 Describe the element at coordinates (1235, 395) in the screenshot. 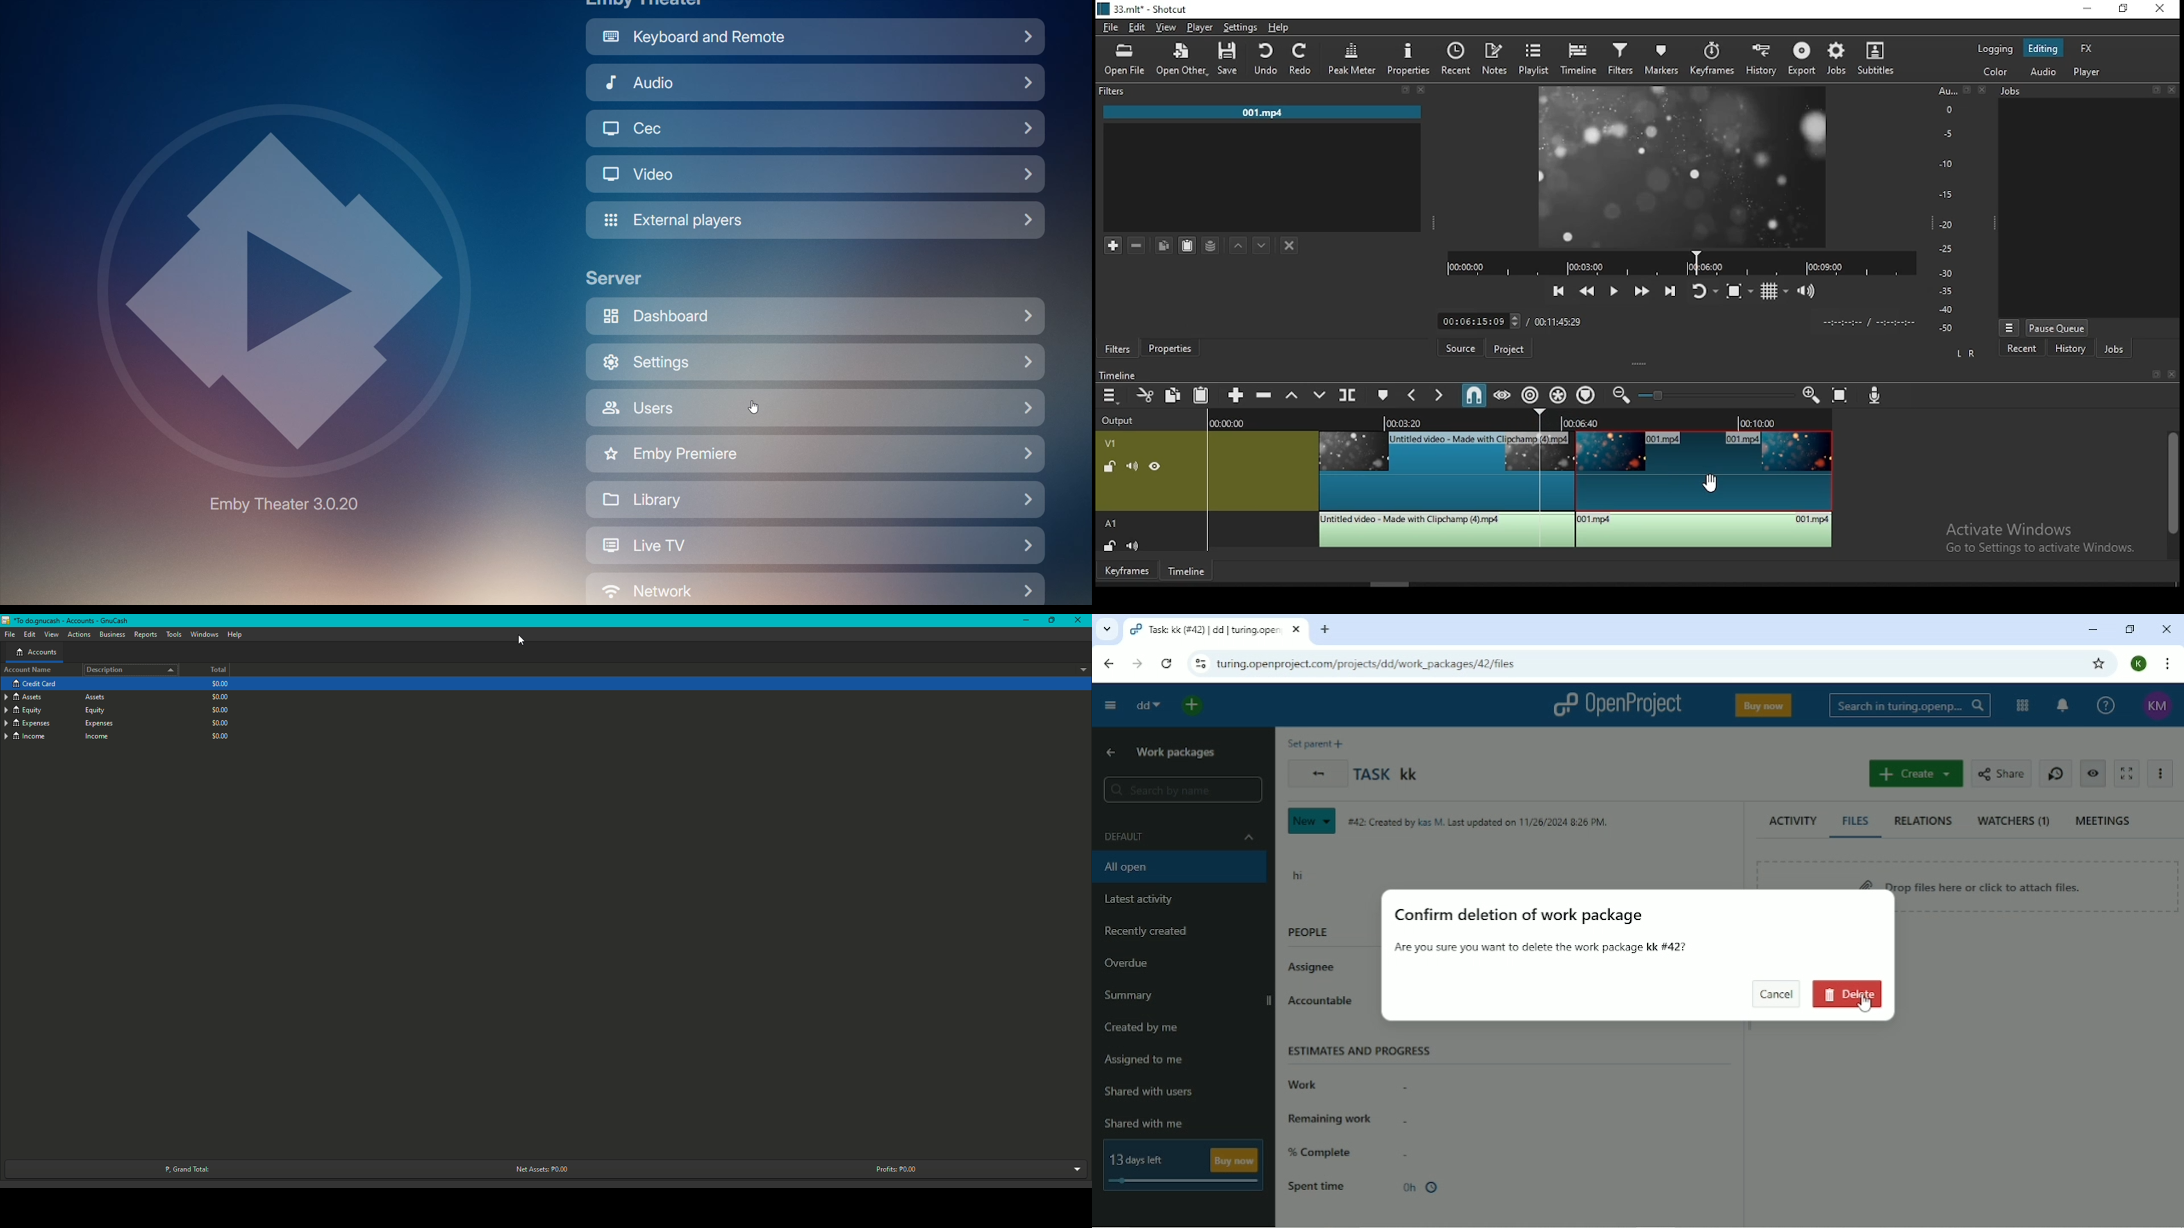

I see `append` at that location.